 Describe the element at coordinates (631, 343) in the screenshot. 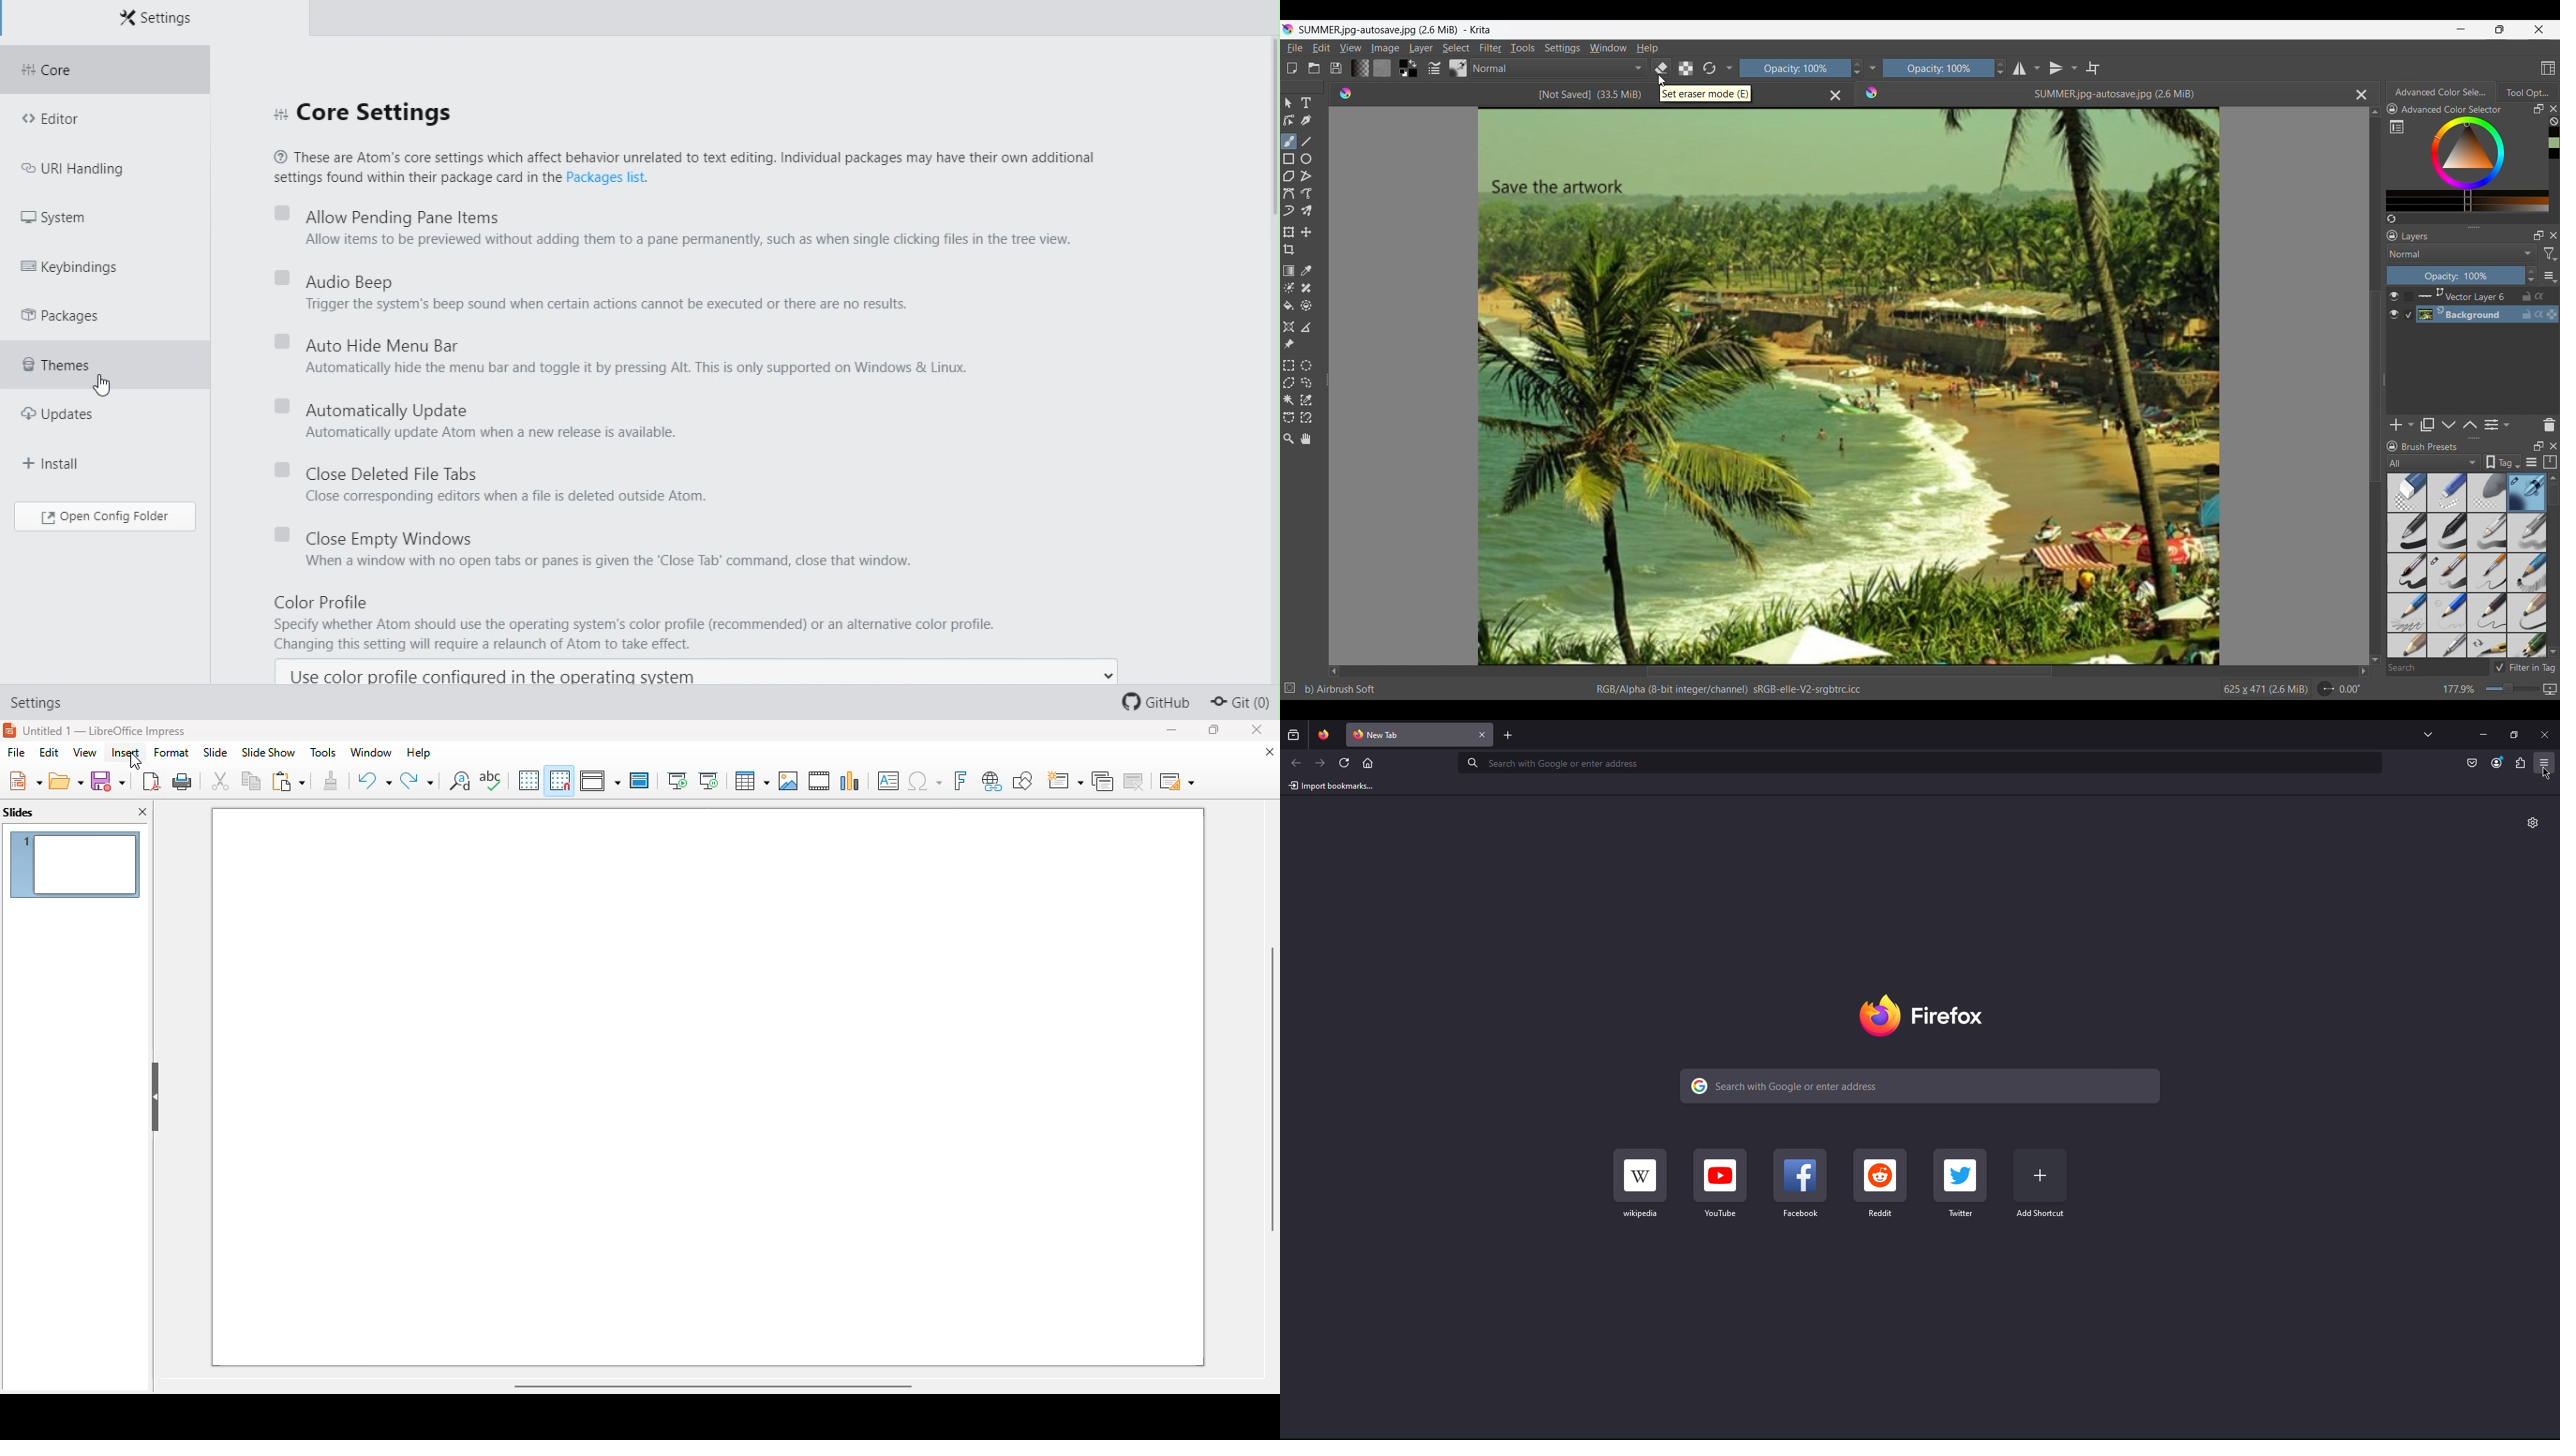

I see `Automatically hide menu bar` at that location.